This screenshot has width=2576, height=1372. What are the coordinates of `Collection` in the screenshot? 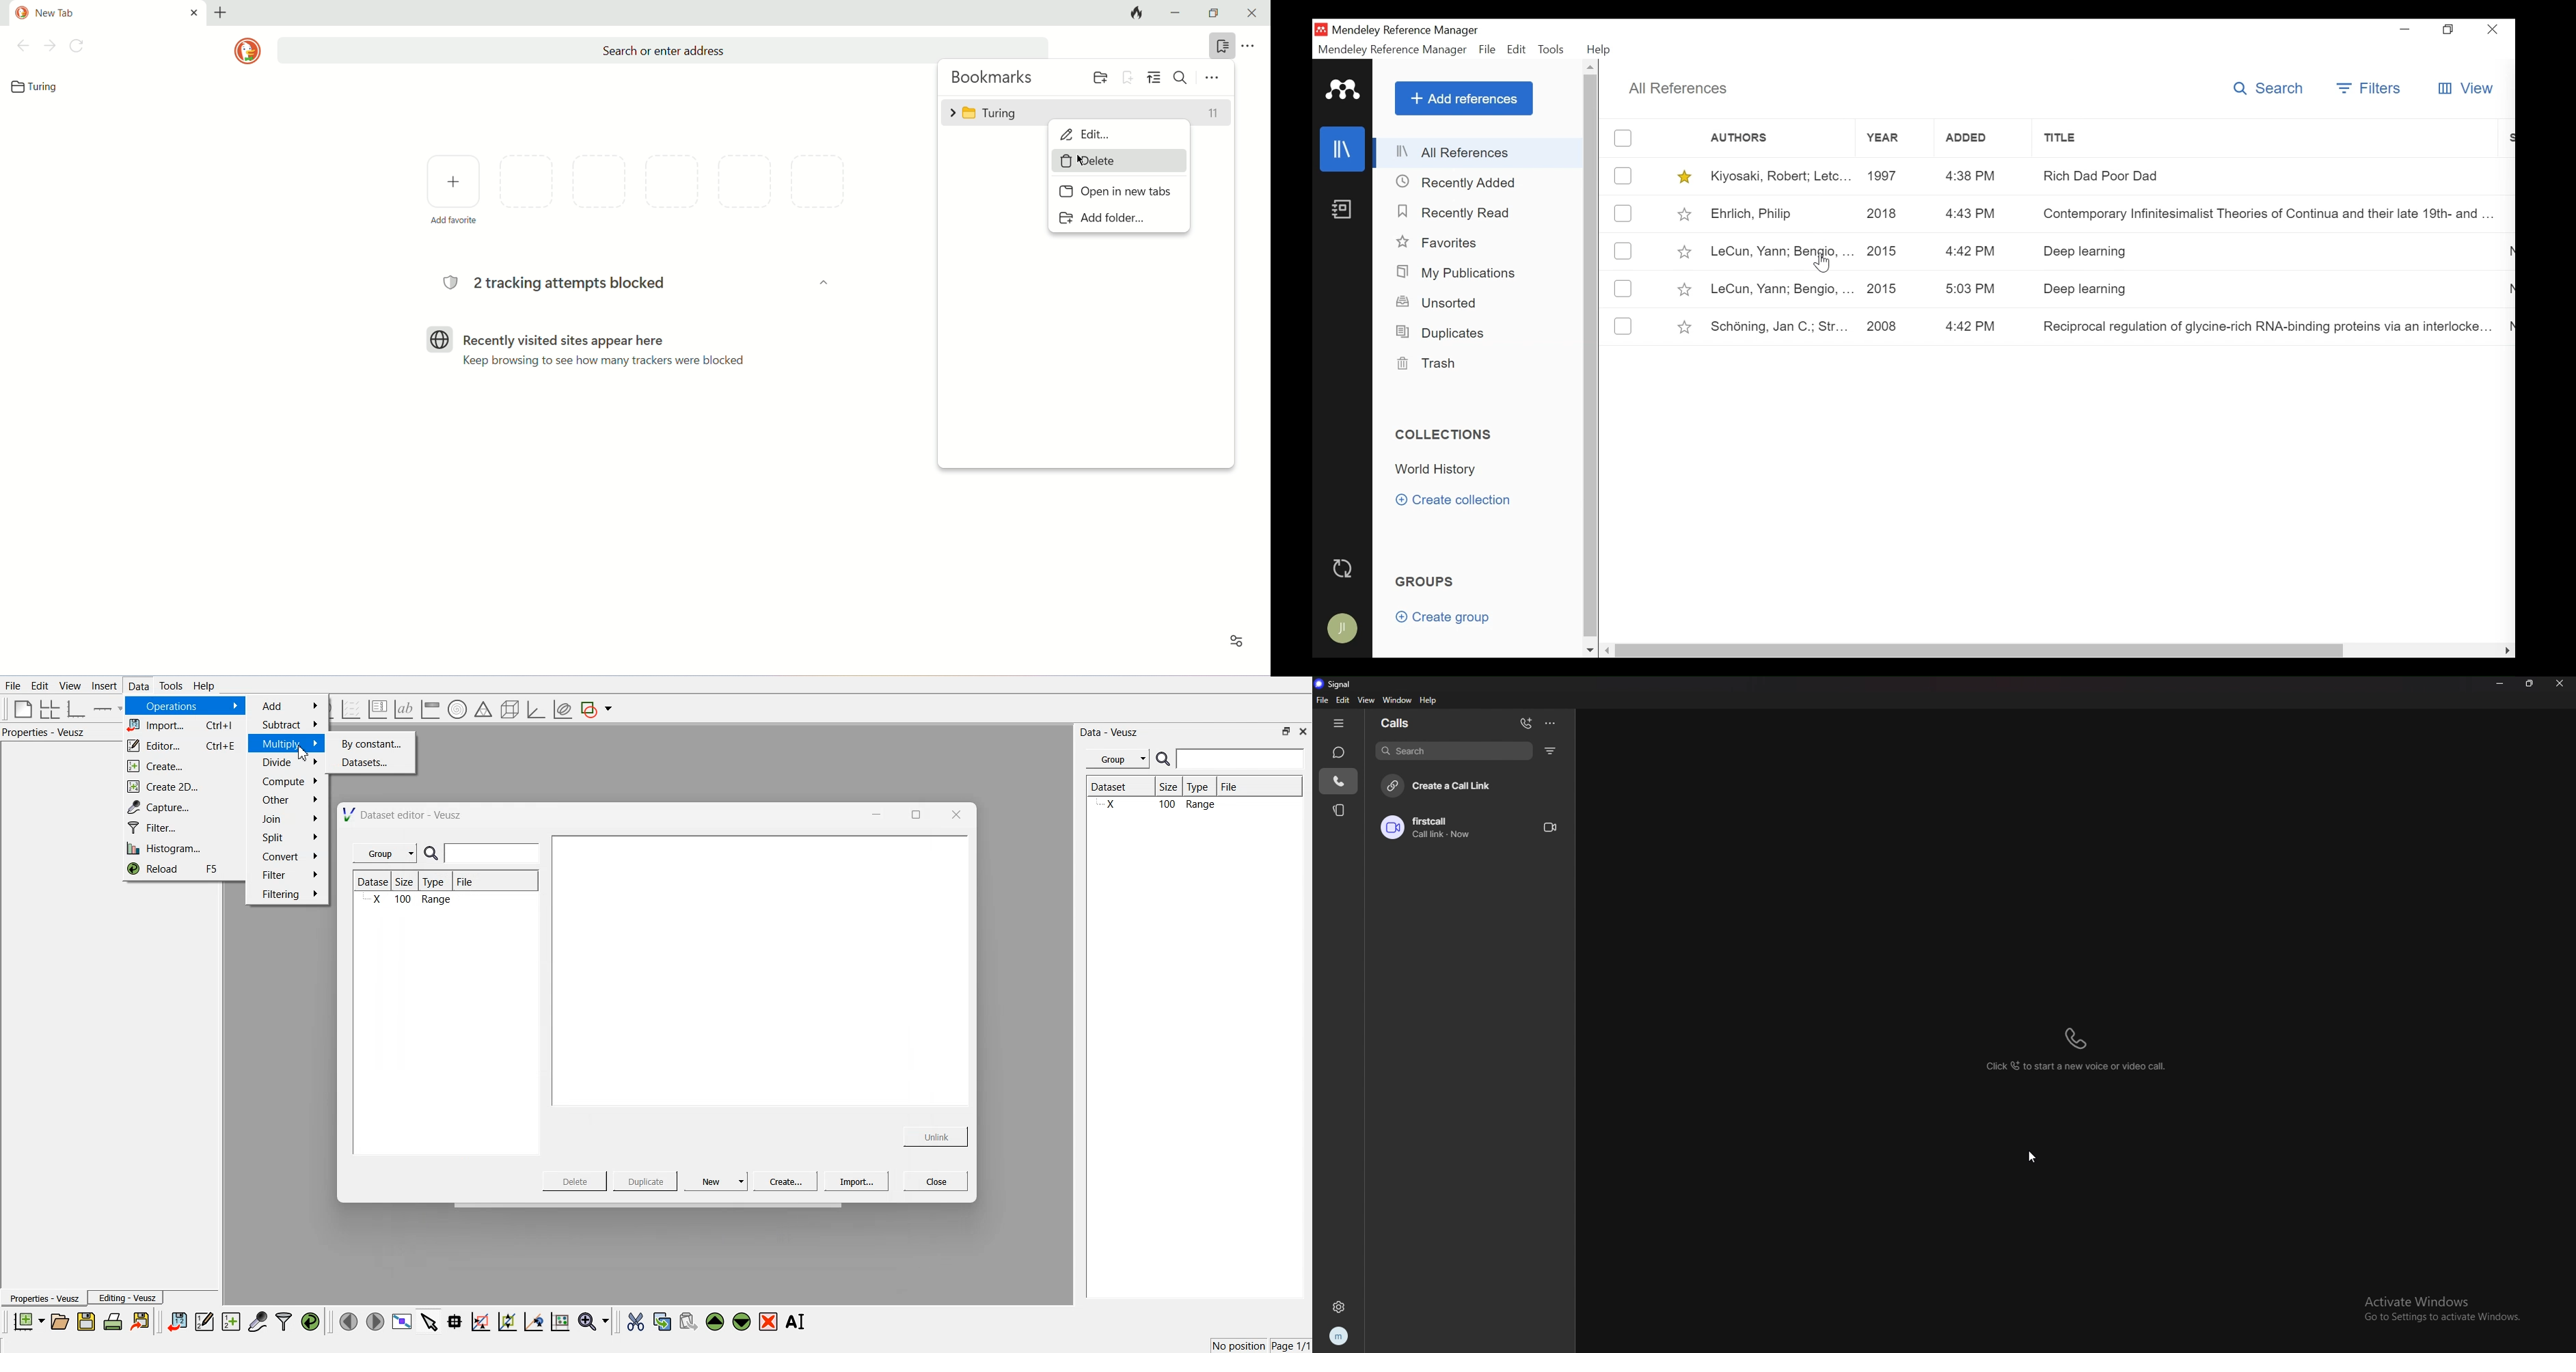 It's located at (1439, 470).